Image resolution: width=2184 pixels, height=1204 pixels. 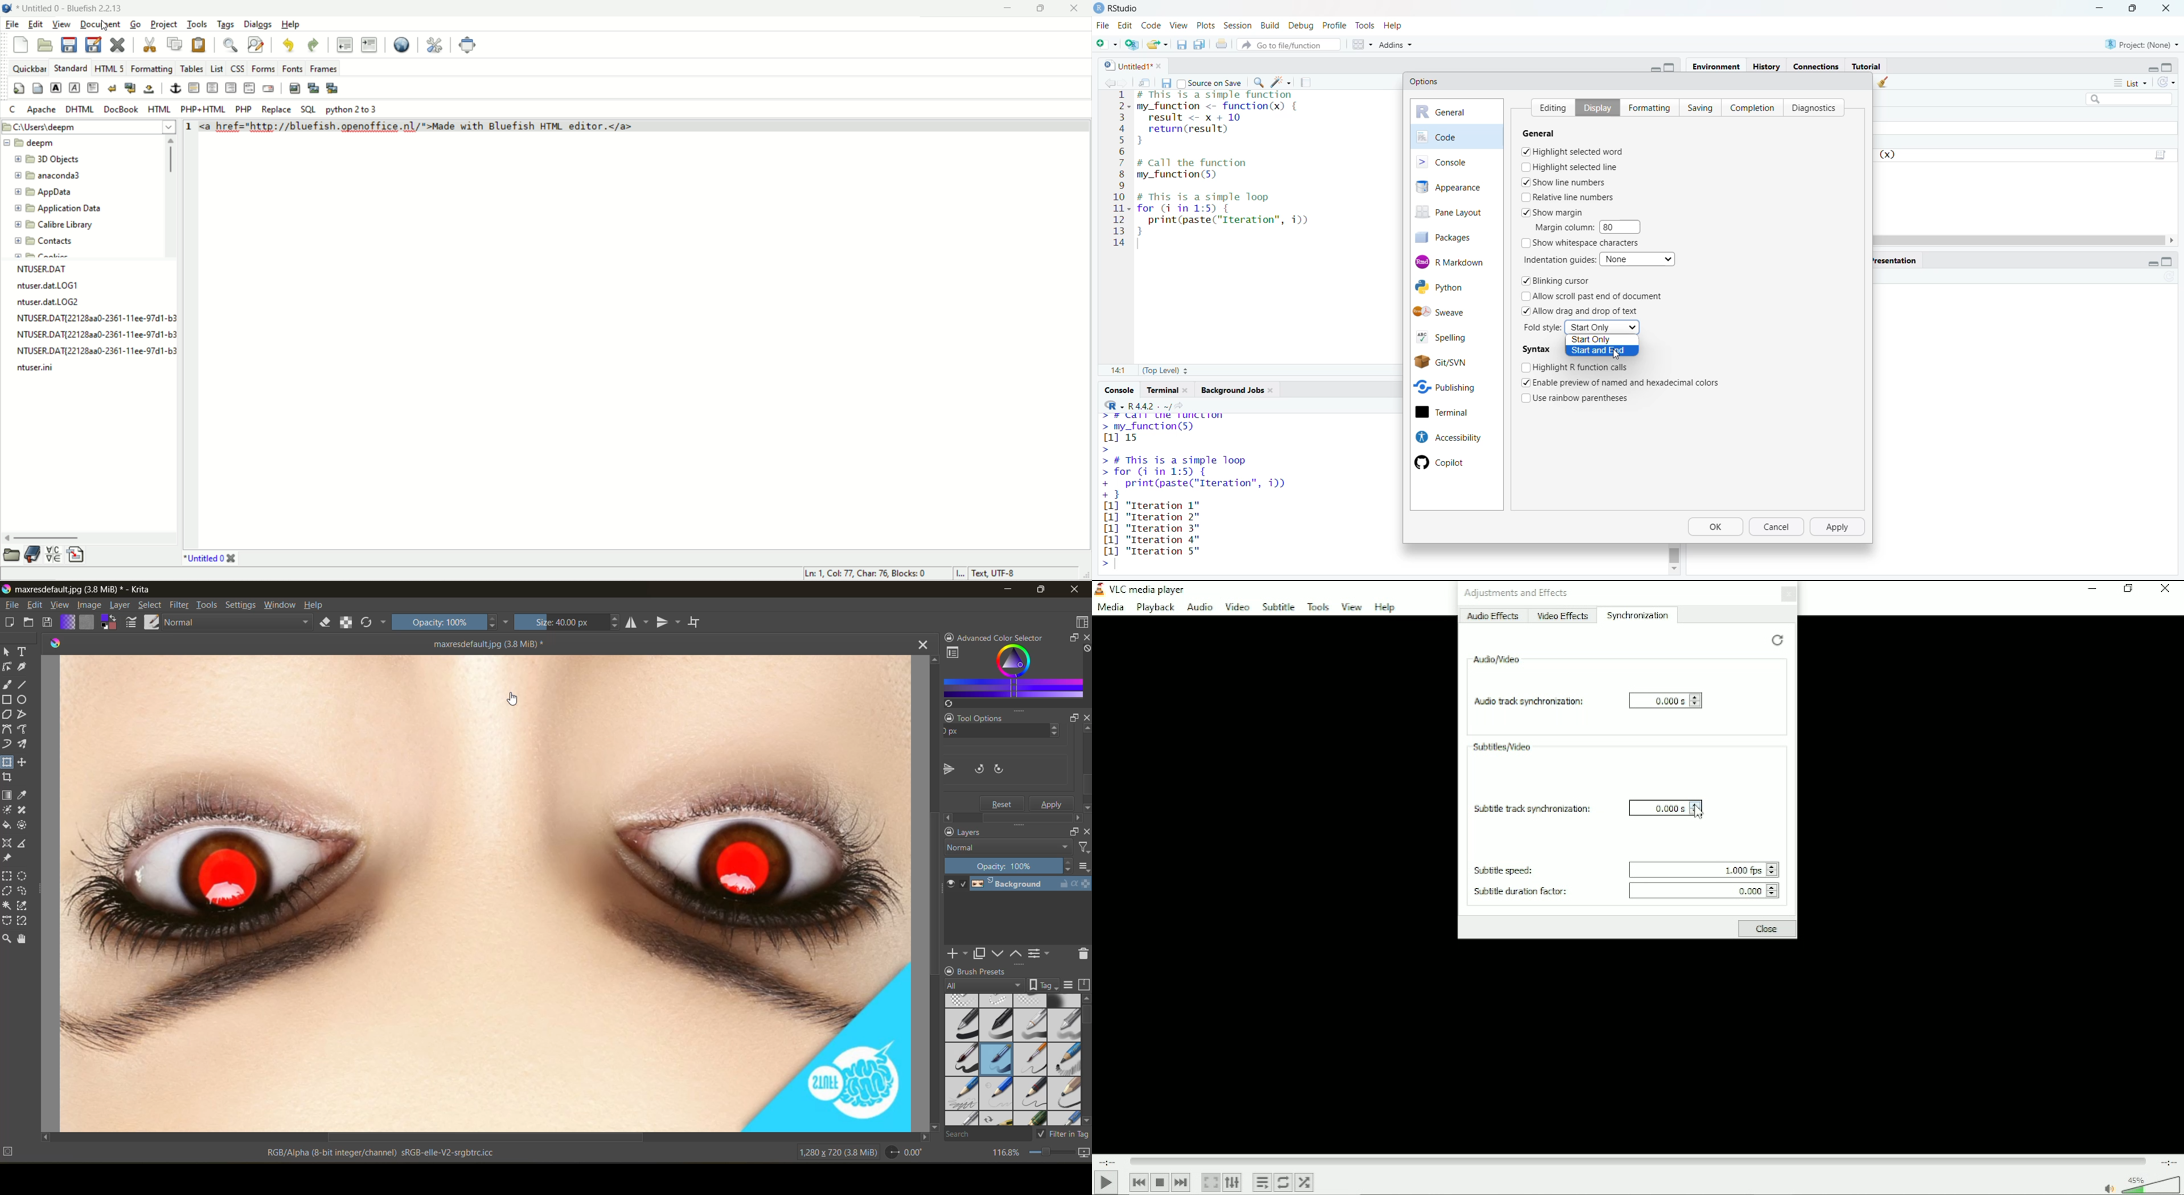 I want to click on edit, so click(x=1126, y=25).